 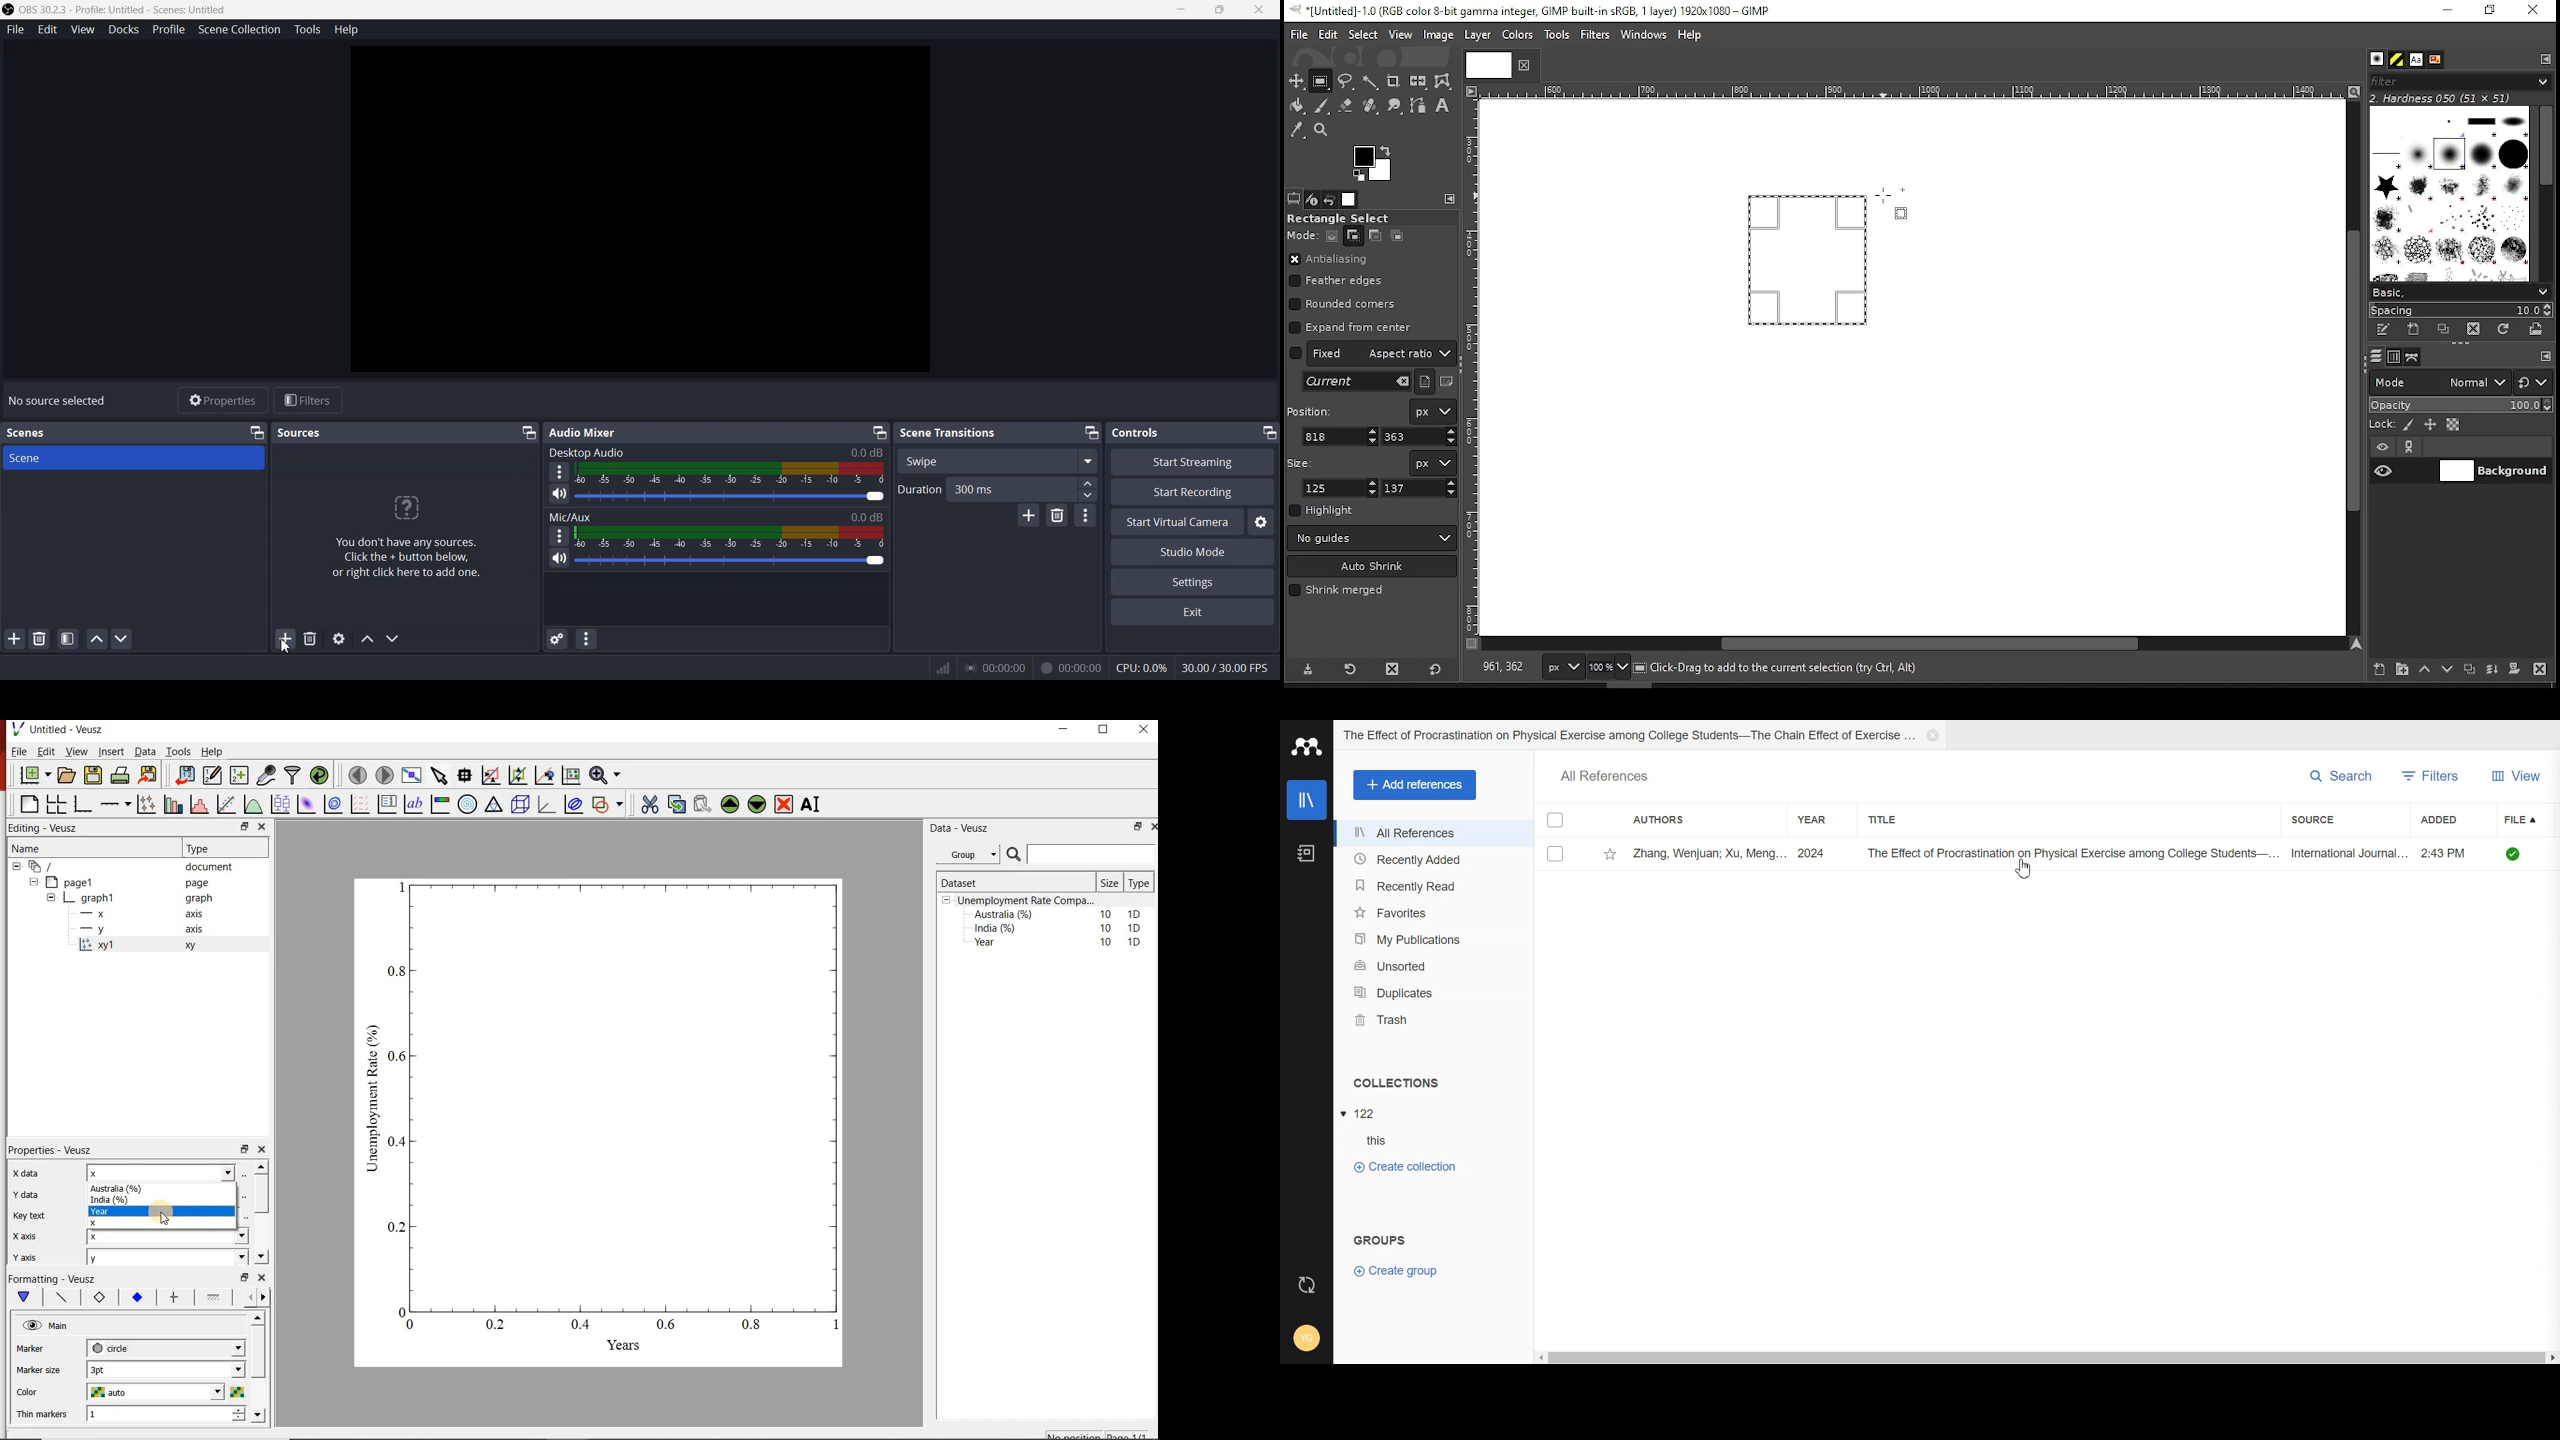 I want to click on y, so click(x=1417, y=437).